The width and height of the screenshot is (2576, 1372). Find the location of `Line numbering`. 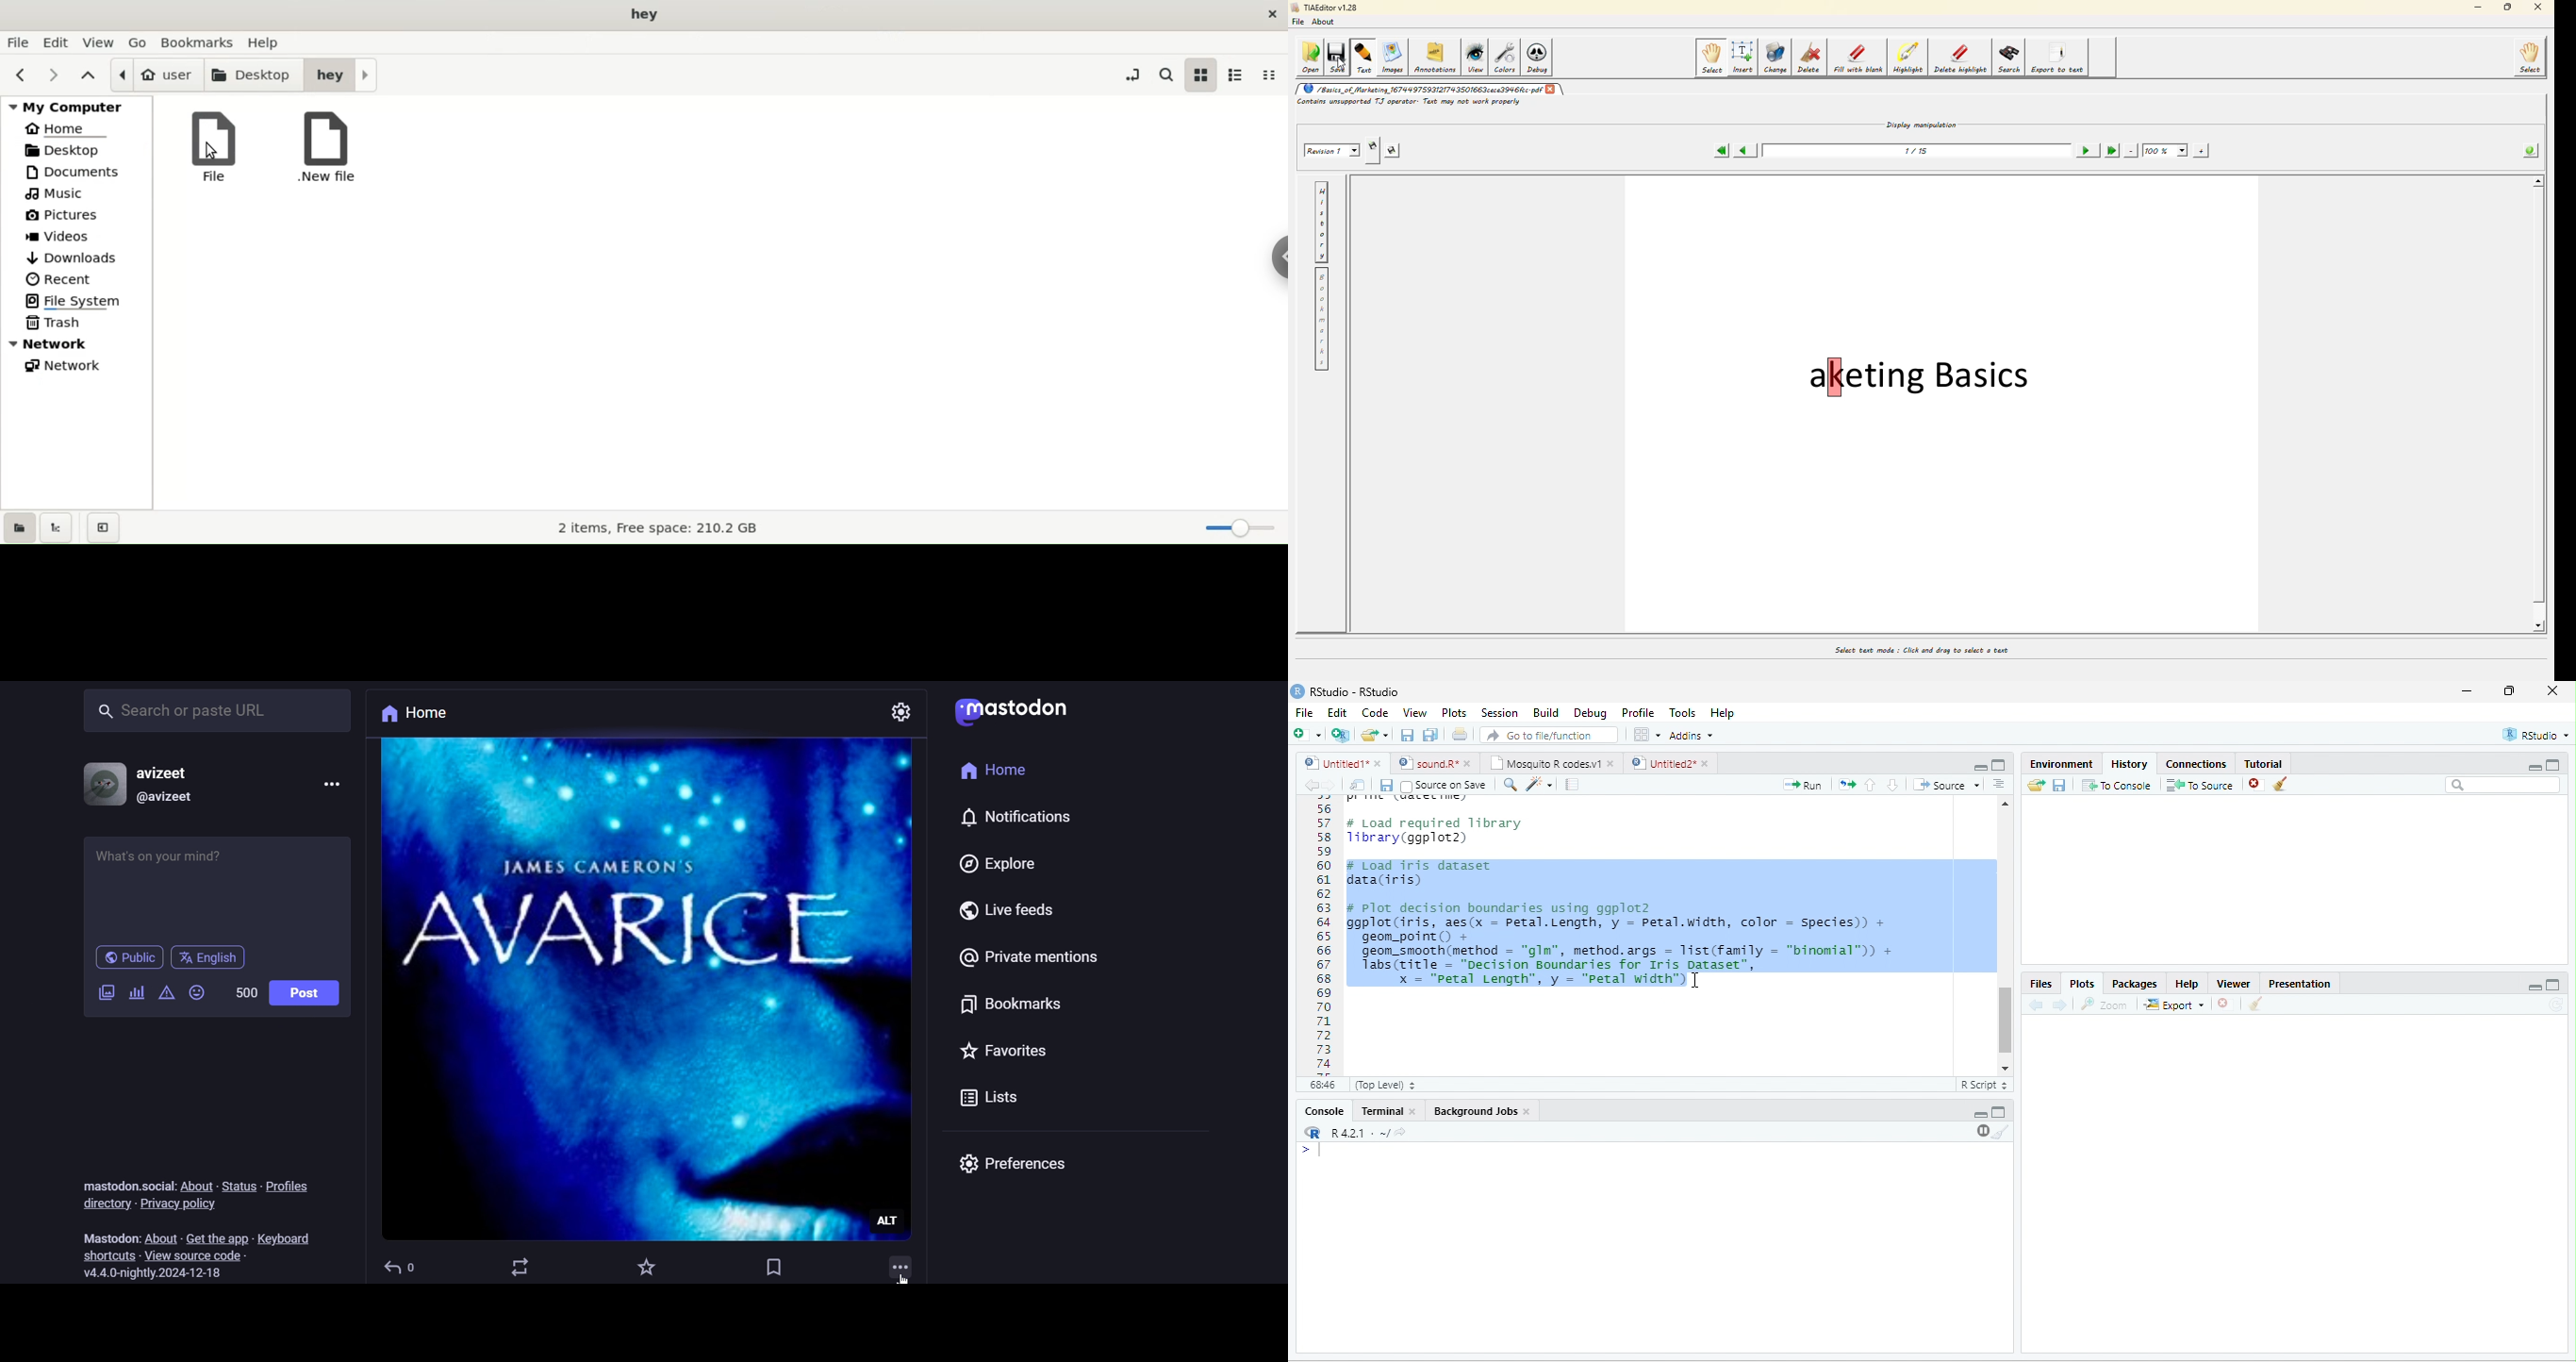

Line numbering is located at coordinates (1323, 936).